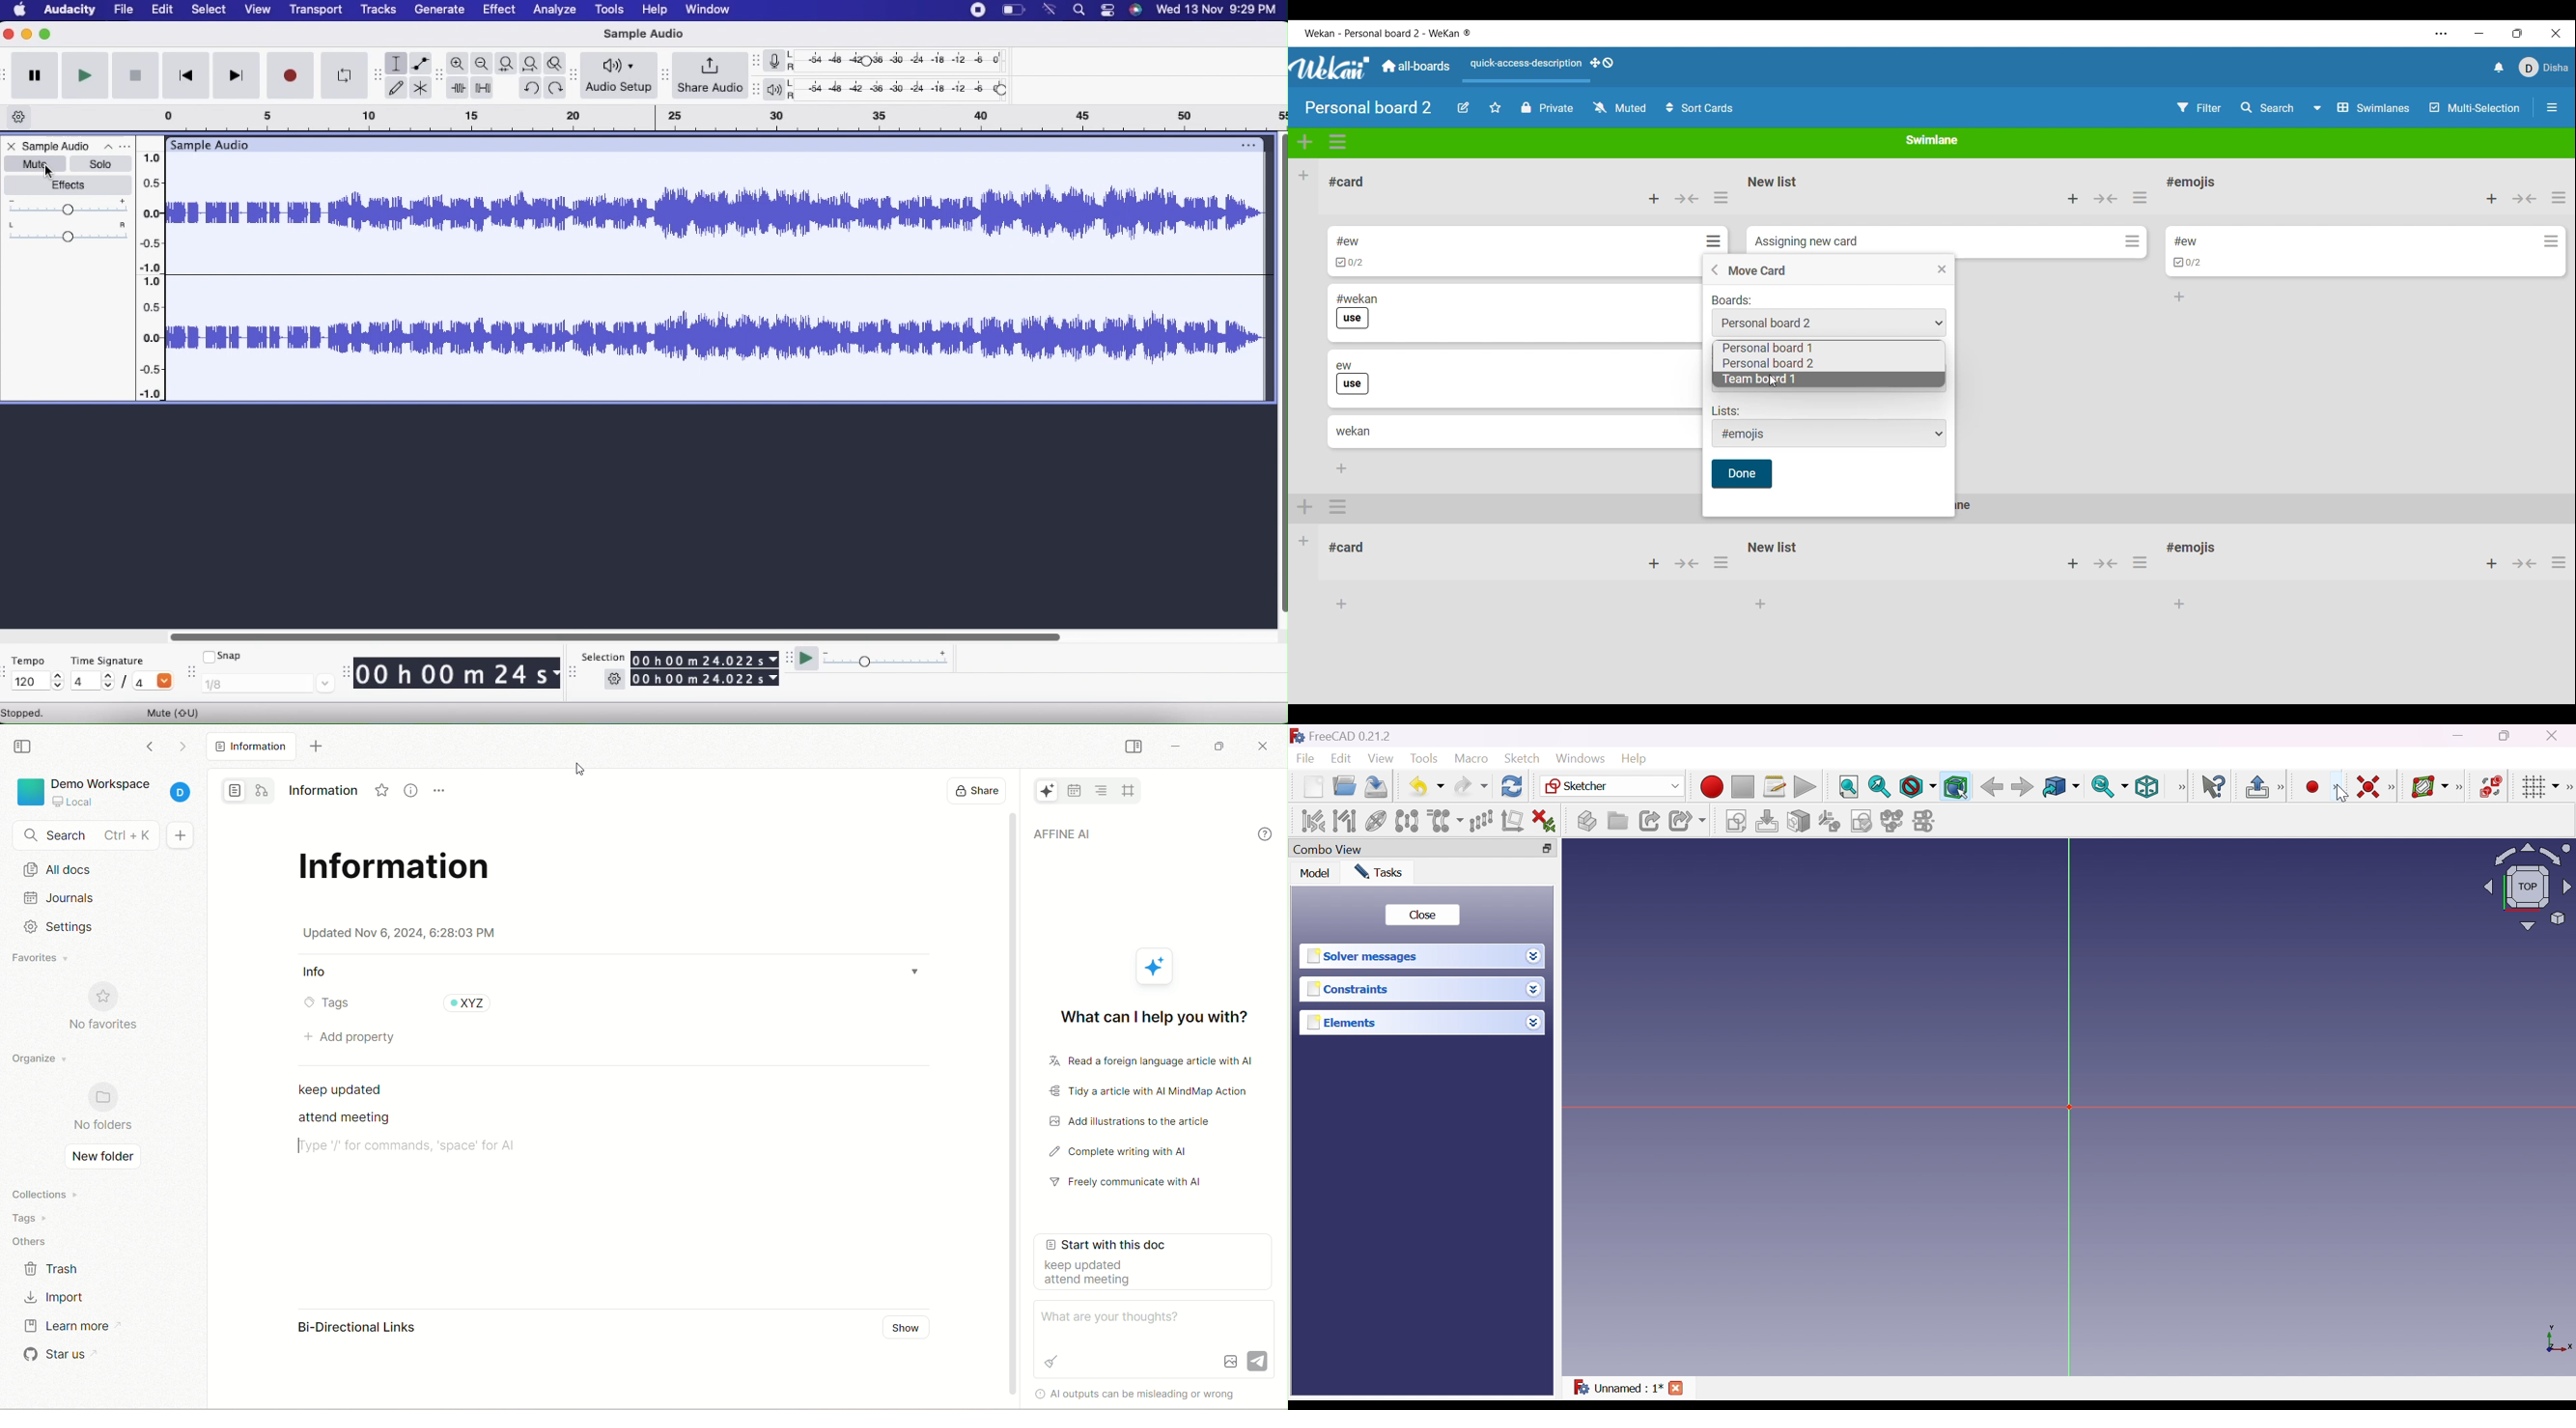 This screenshot has height=1428, width=2576. What do you see at coordinates (70, 185) in the screenshot?
I see `Effects` at bounding box center [70, 185].